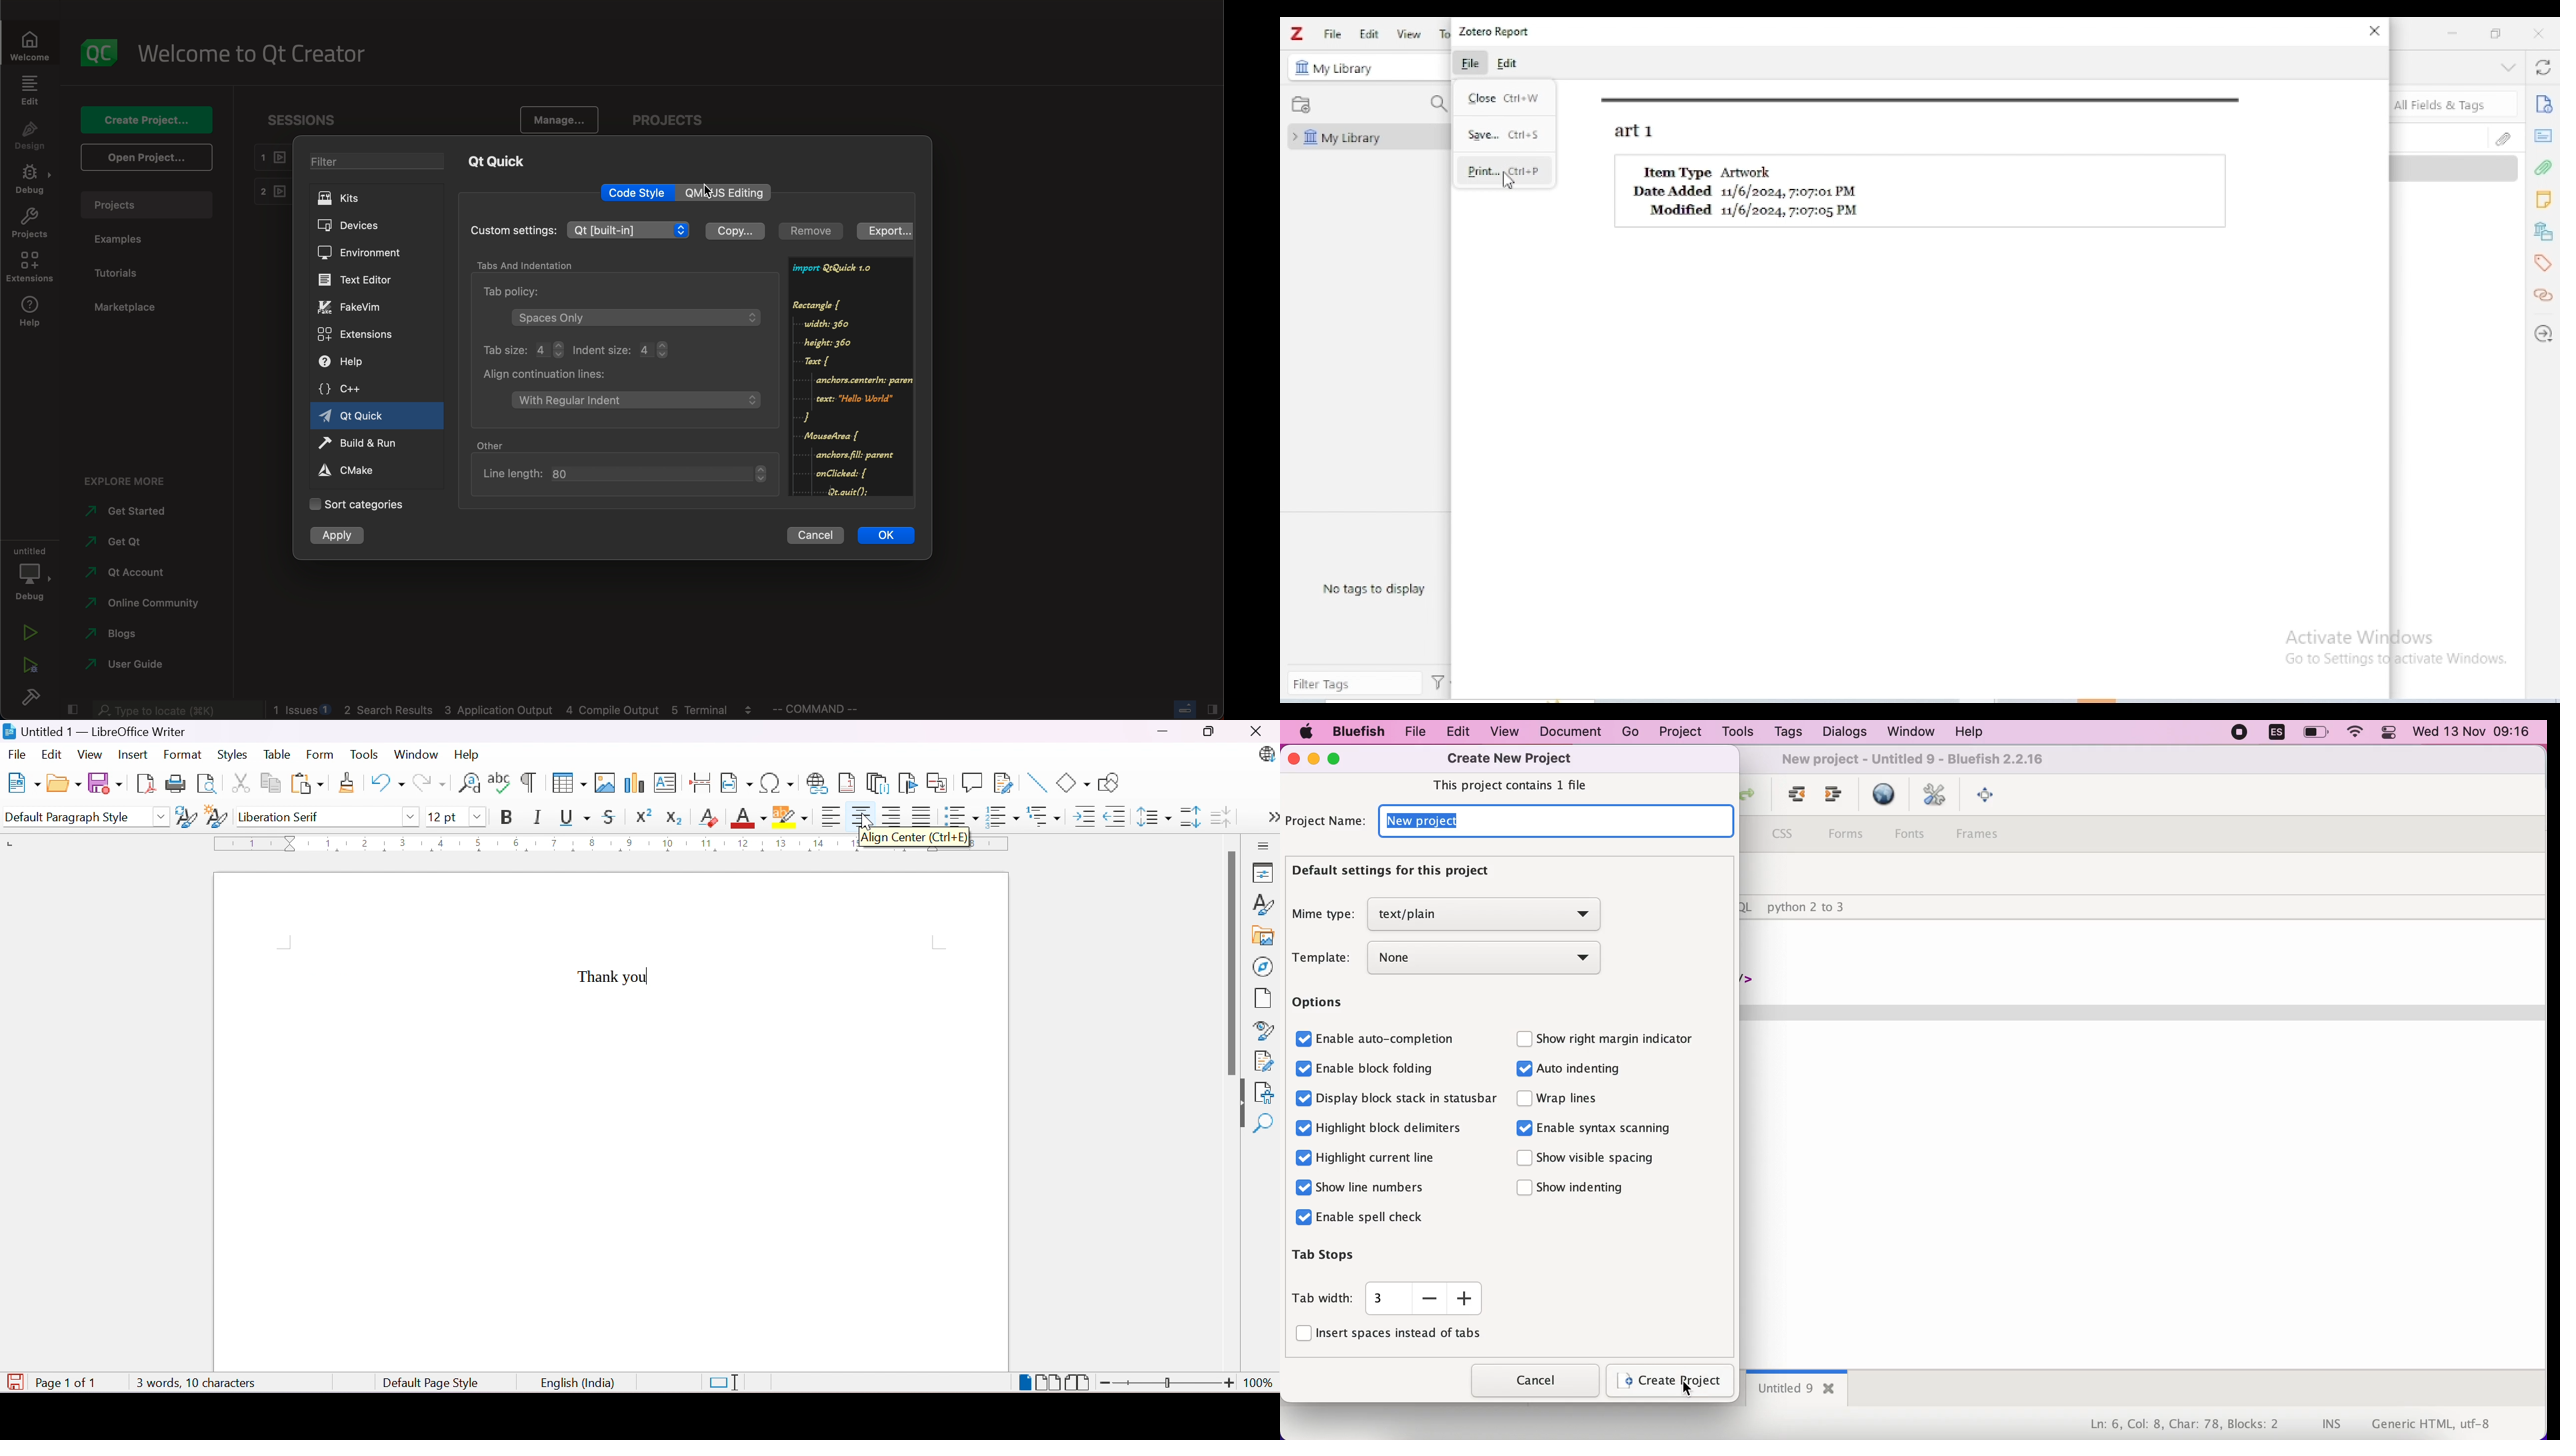 The image size is (2576, 1456). Describe the element at coordinates (215, 816) in the screenshot. I see `New Style from Selection` at that location.